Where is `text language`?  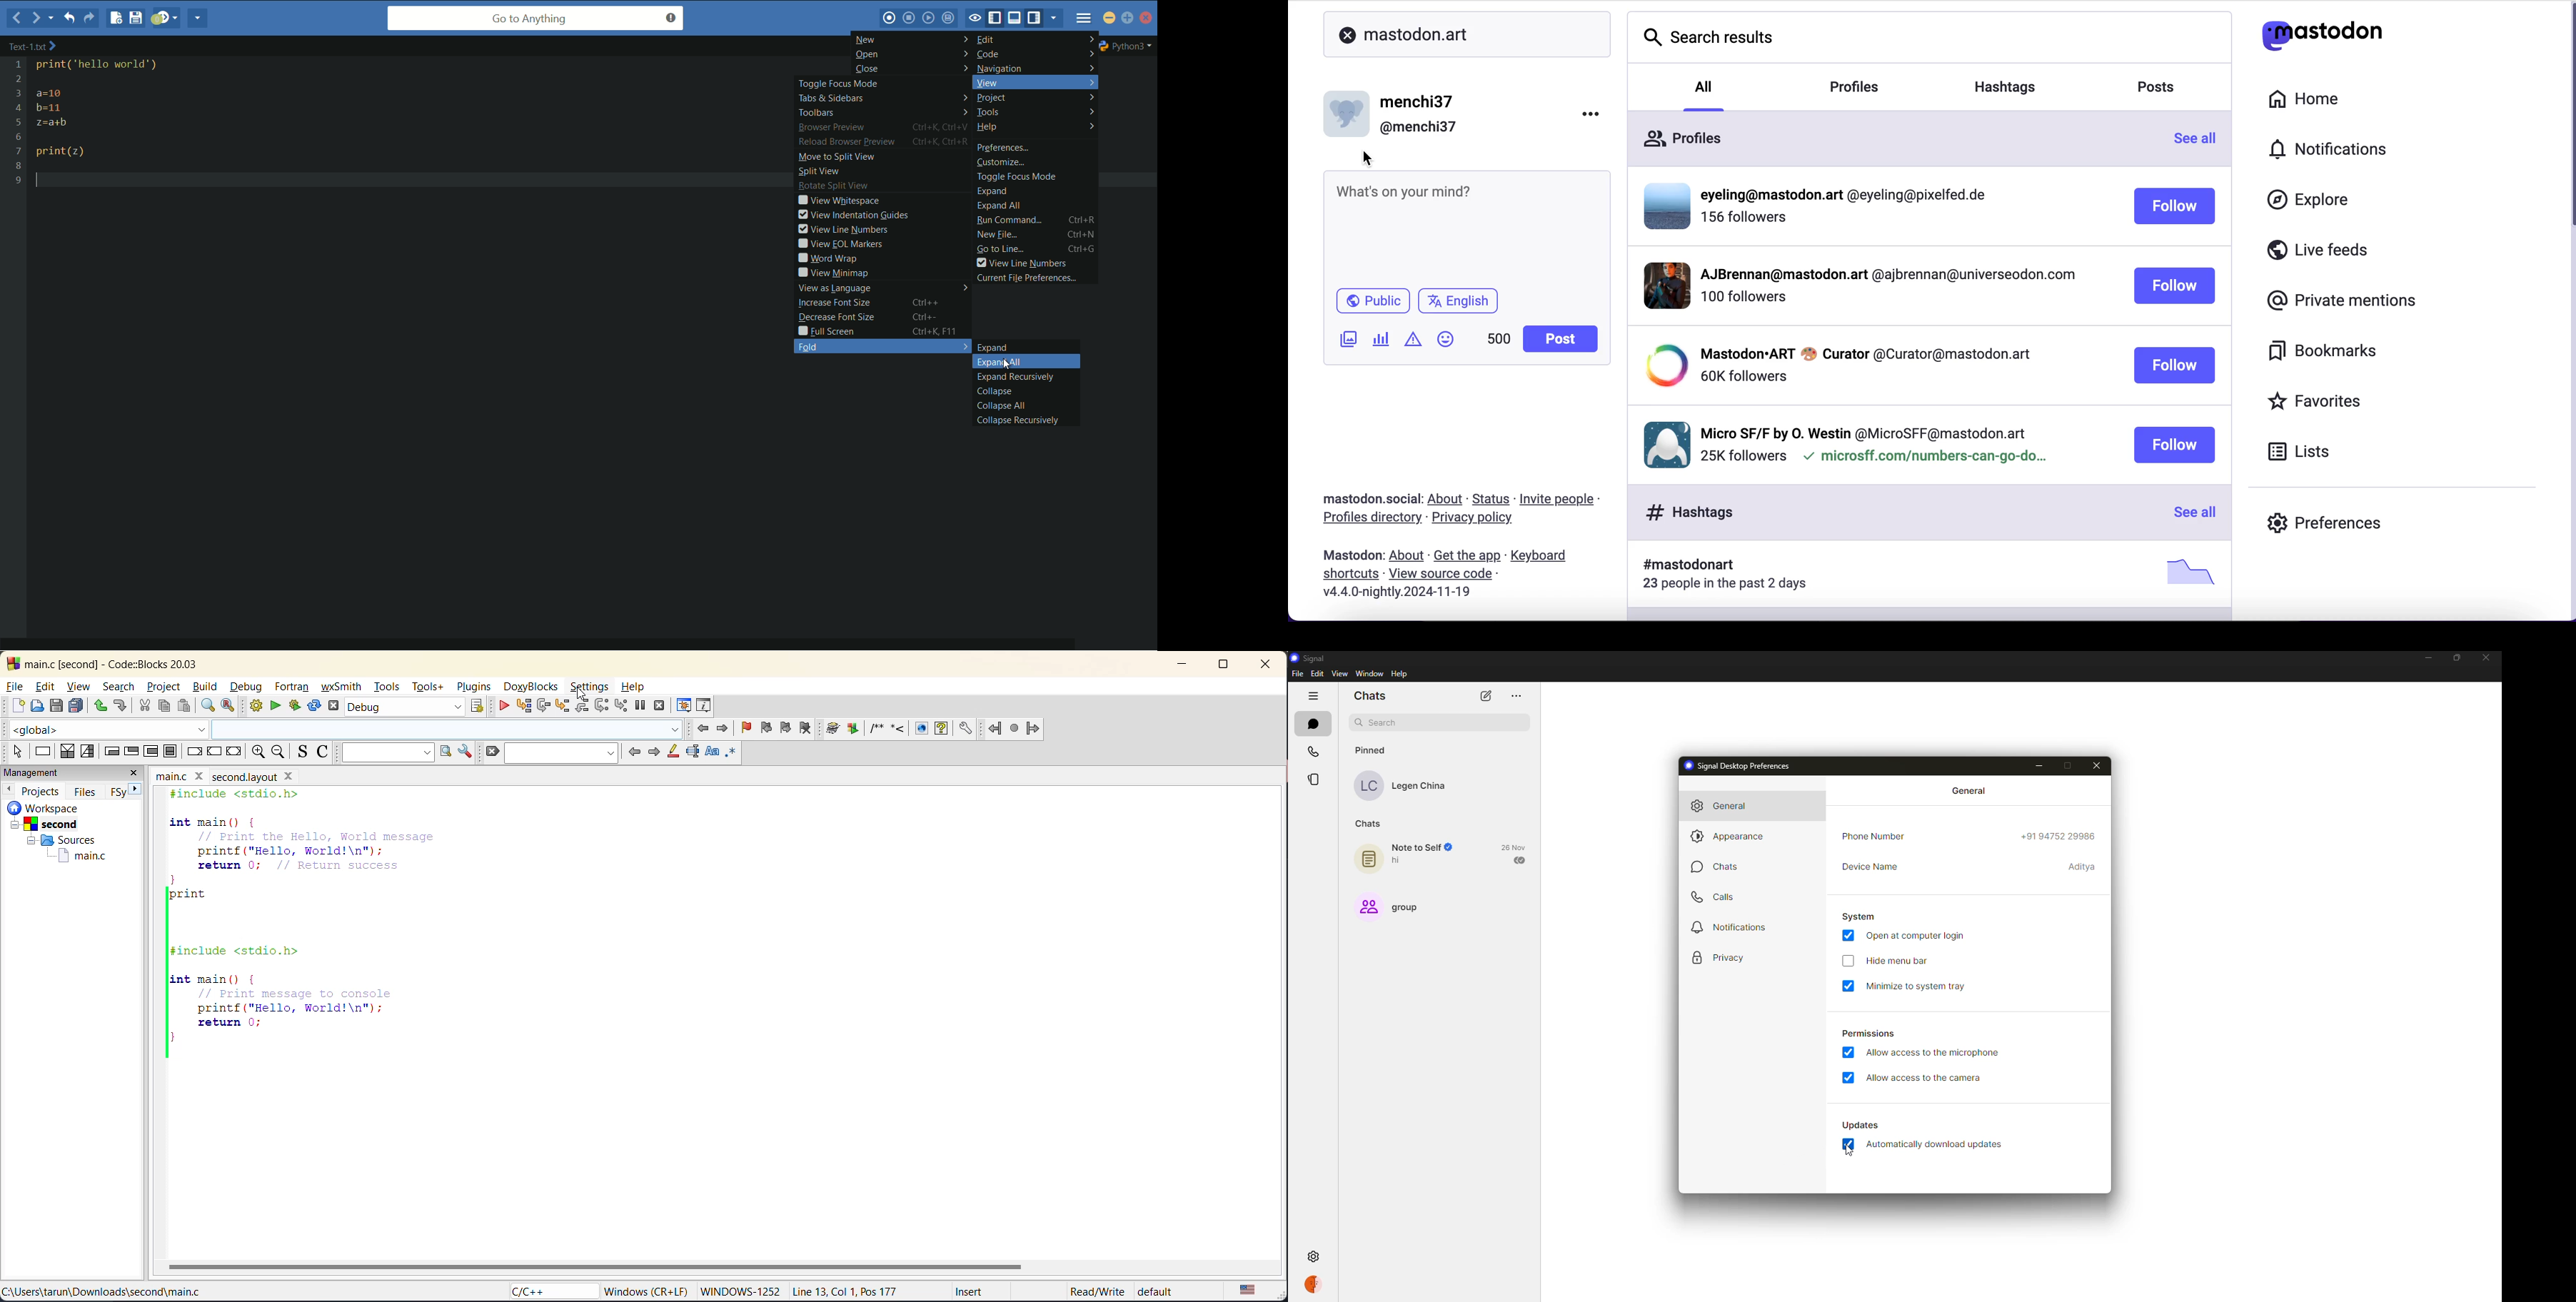
text language is located at coordinates (1249, 1290).